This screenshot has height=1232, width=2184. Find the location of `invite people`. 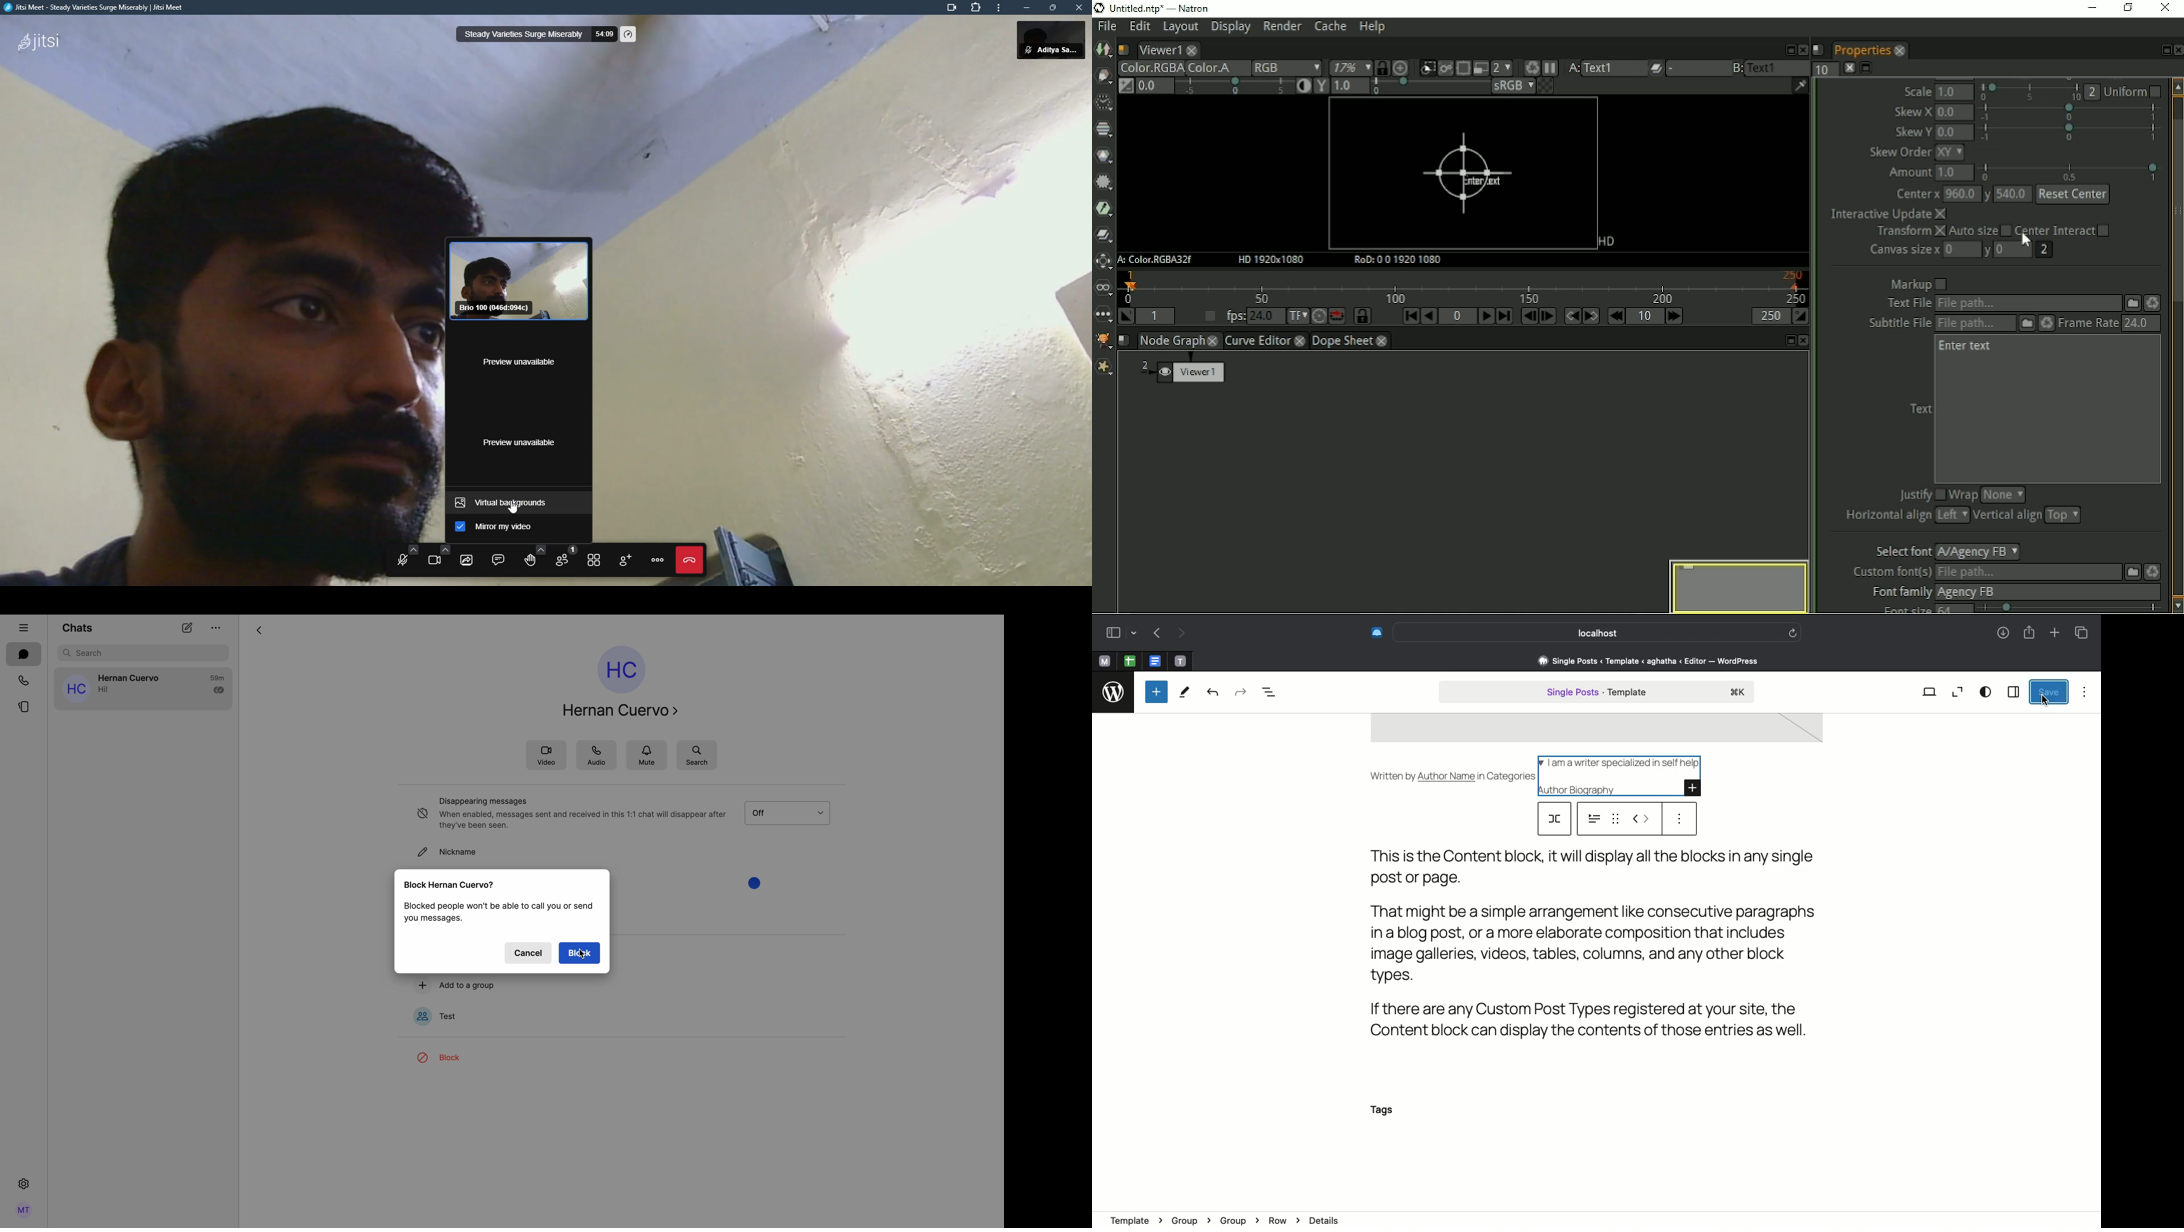

invite people is located at coordinates (625, 560).